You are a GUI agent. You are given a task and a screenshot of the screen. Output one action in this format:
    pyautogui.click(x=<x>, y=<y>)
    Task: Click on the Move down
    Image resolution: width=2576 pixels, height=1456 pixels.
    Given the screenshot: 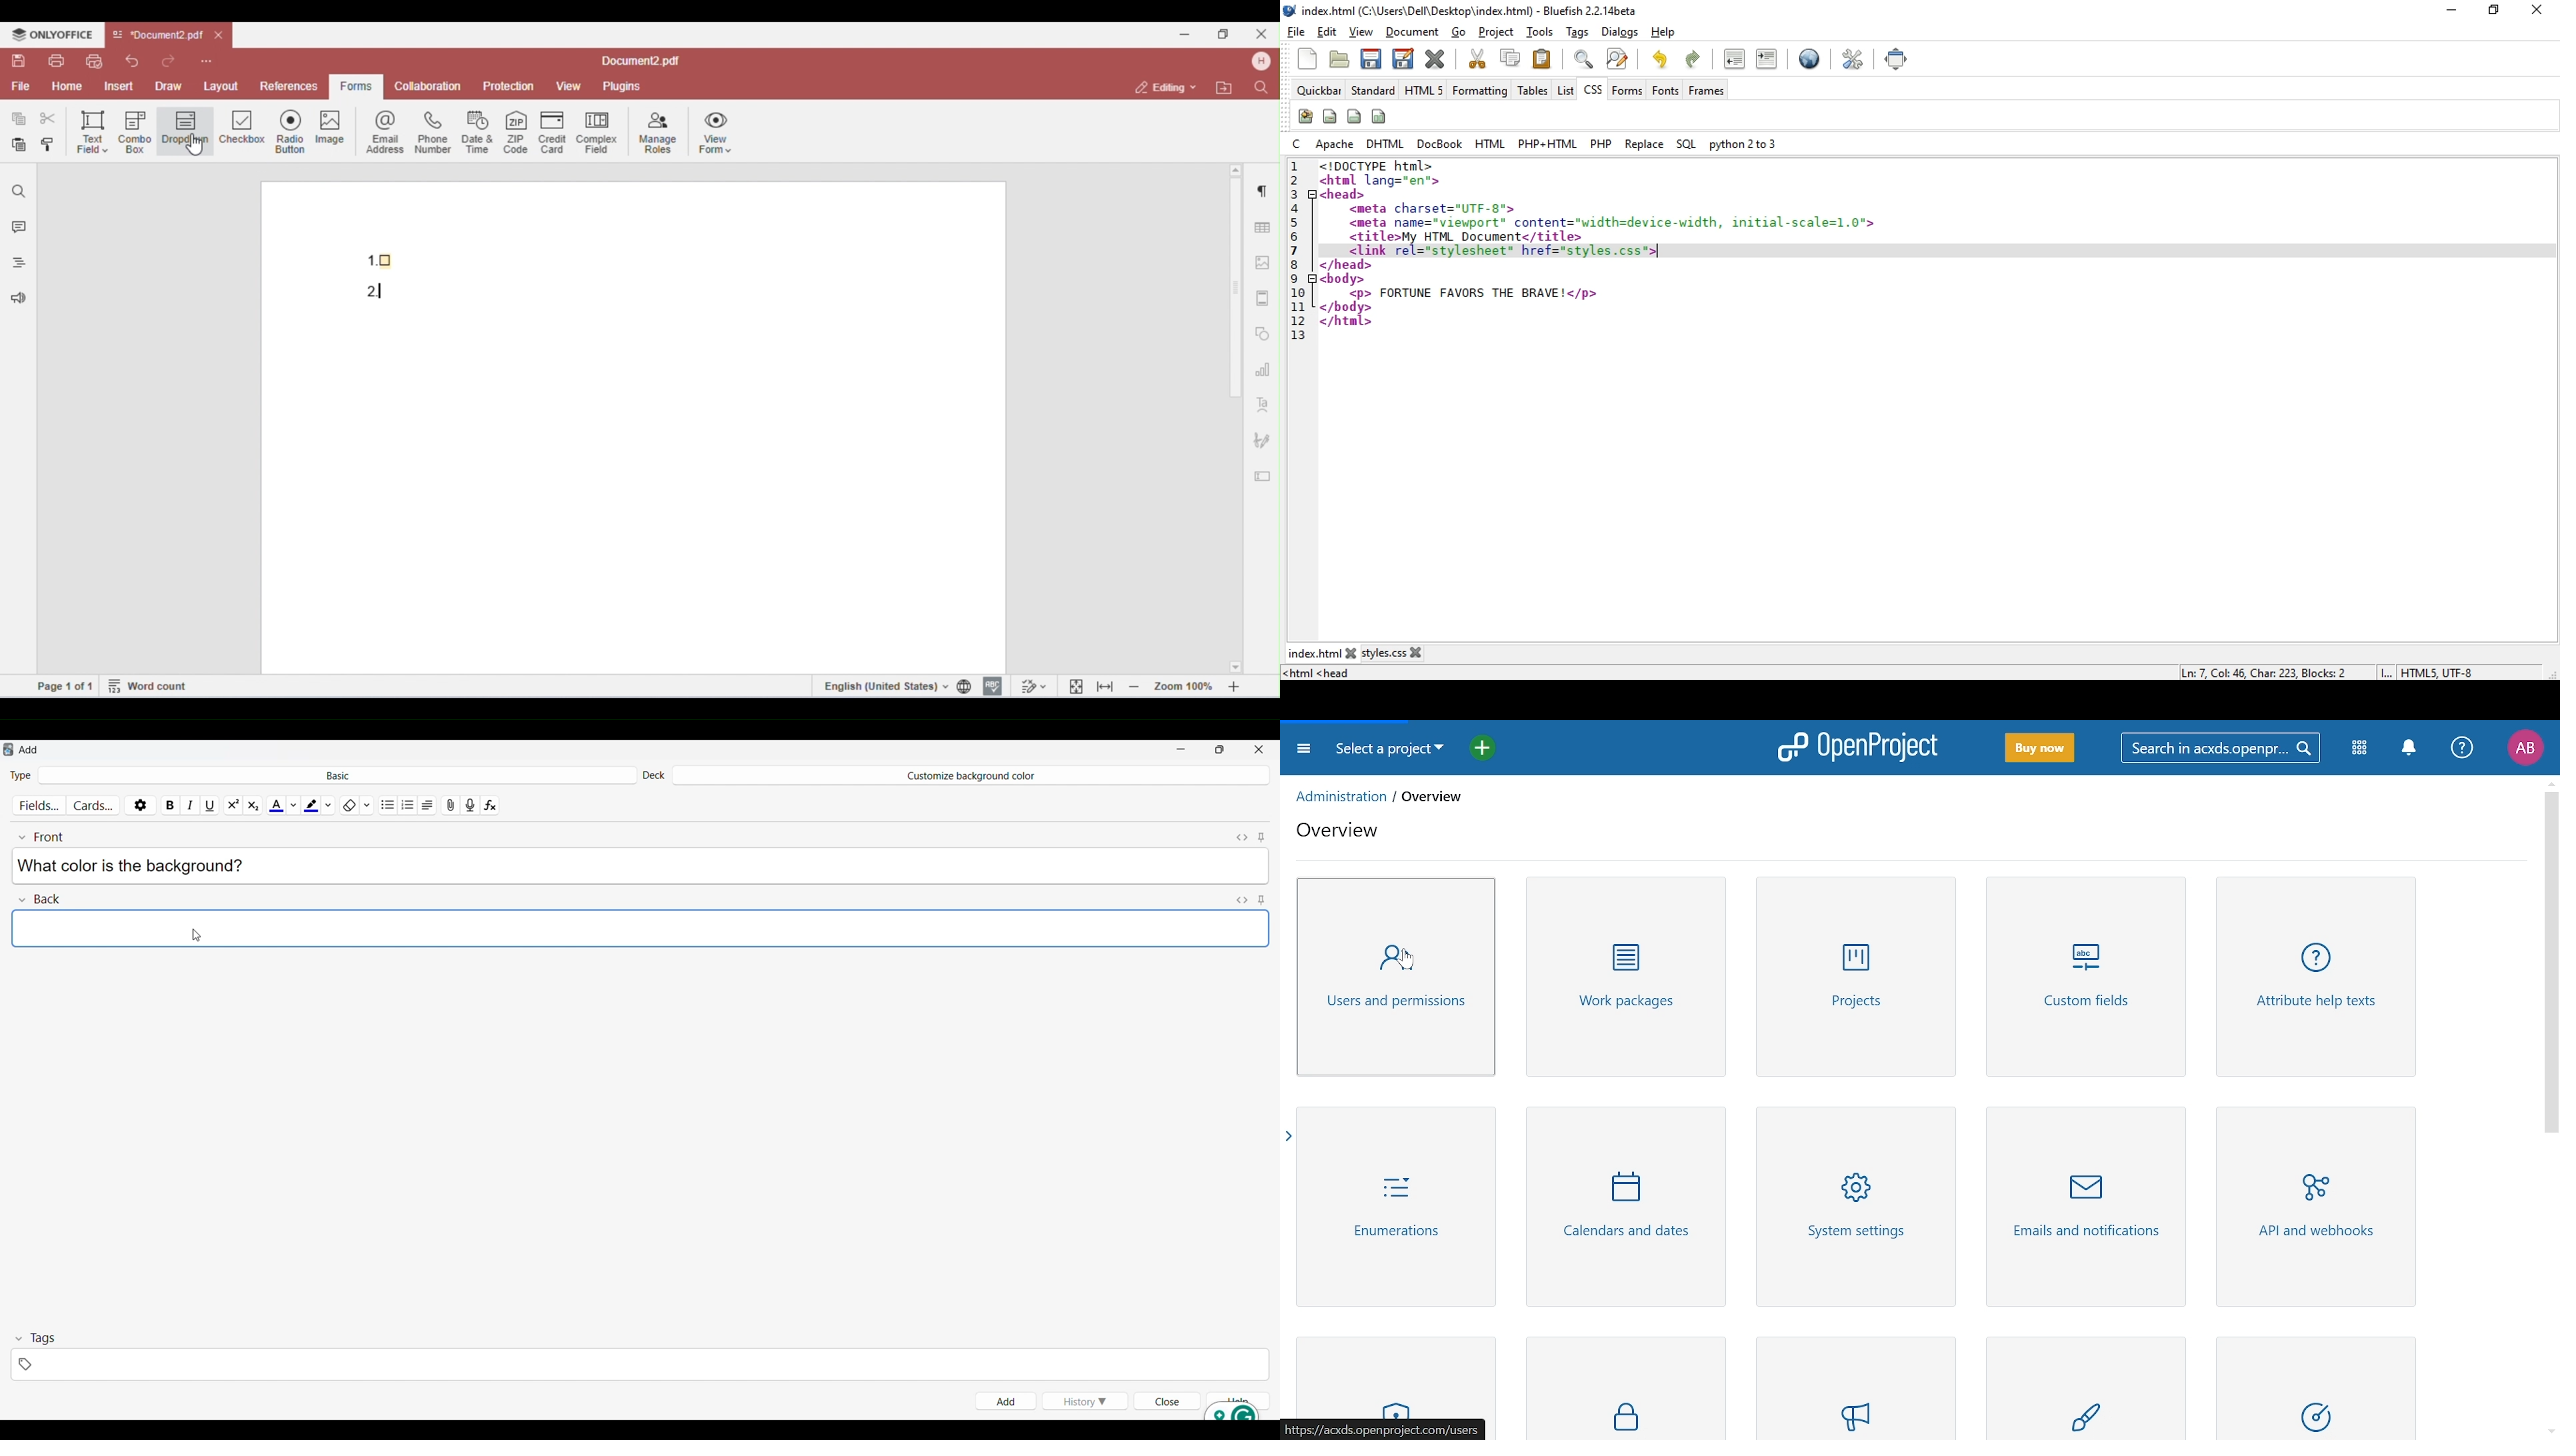 What is the action you would take?
    pyautogui.click(x=2550, y=1431)
    